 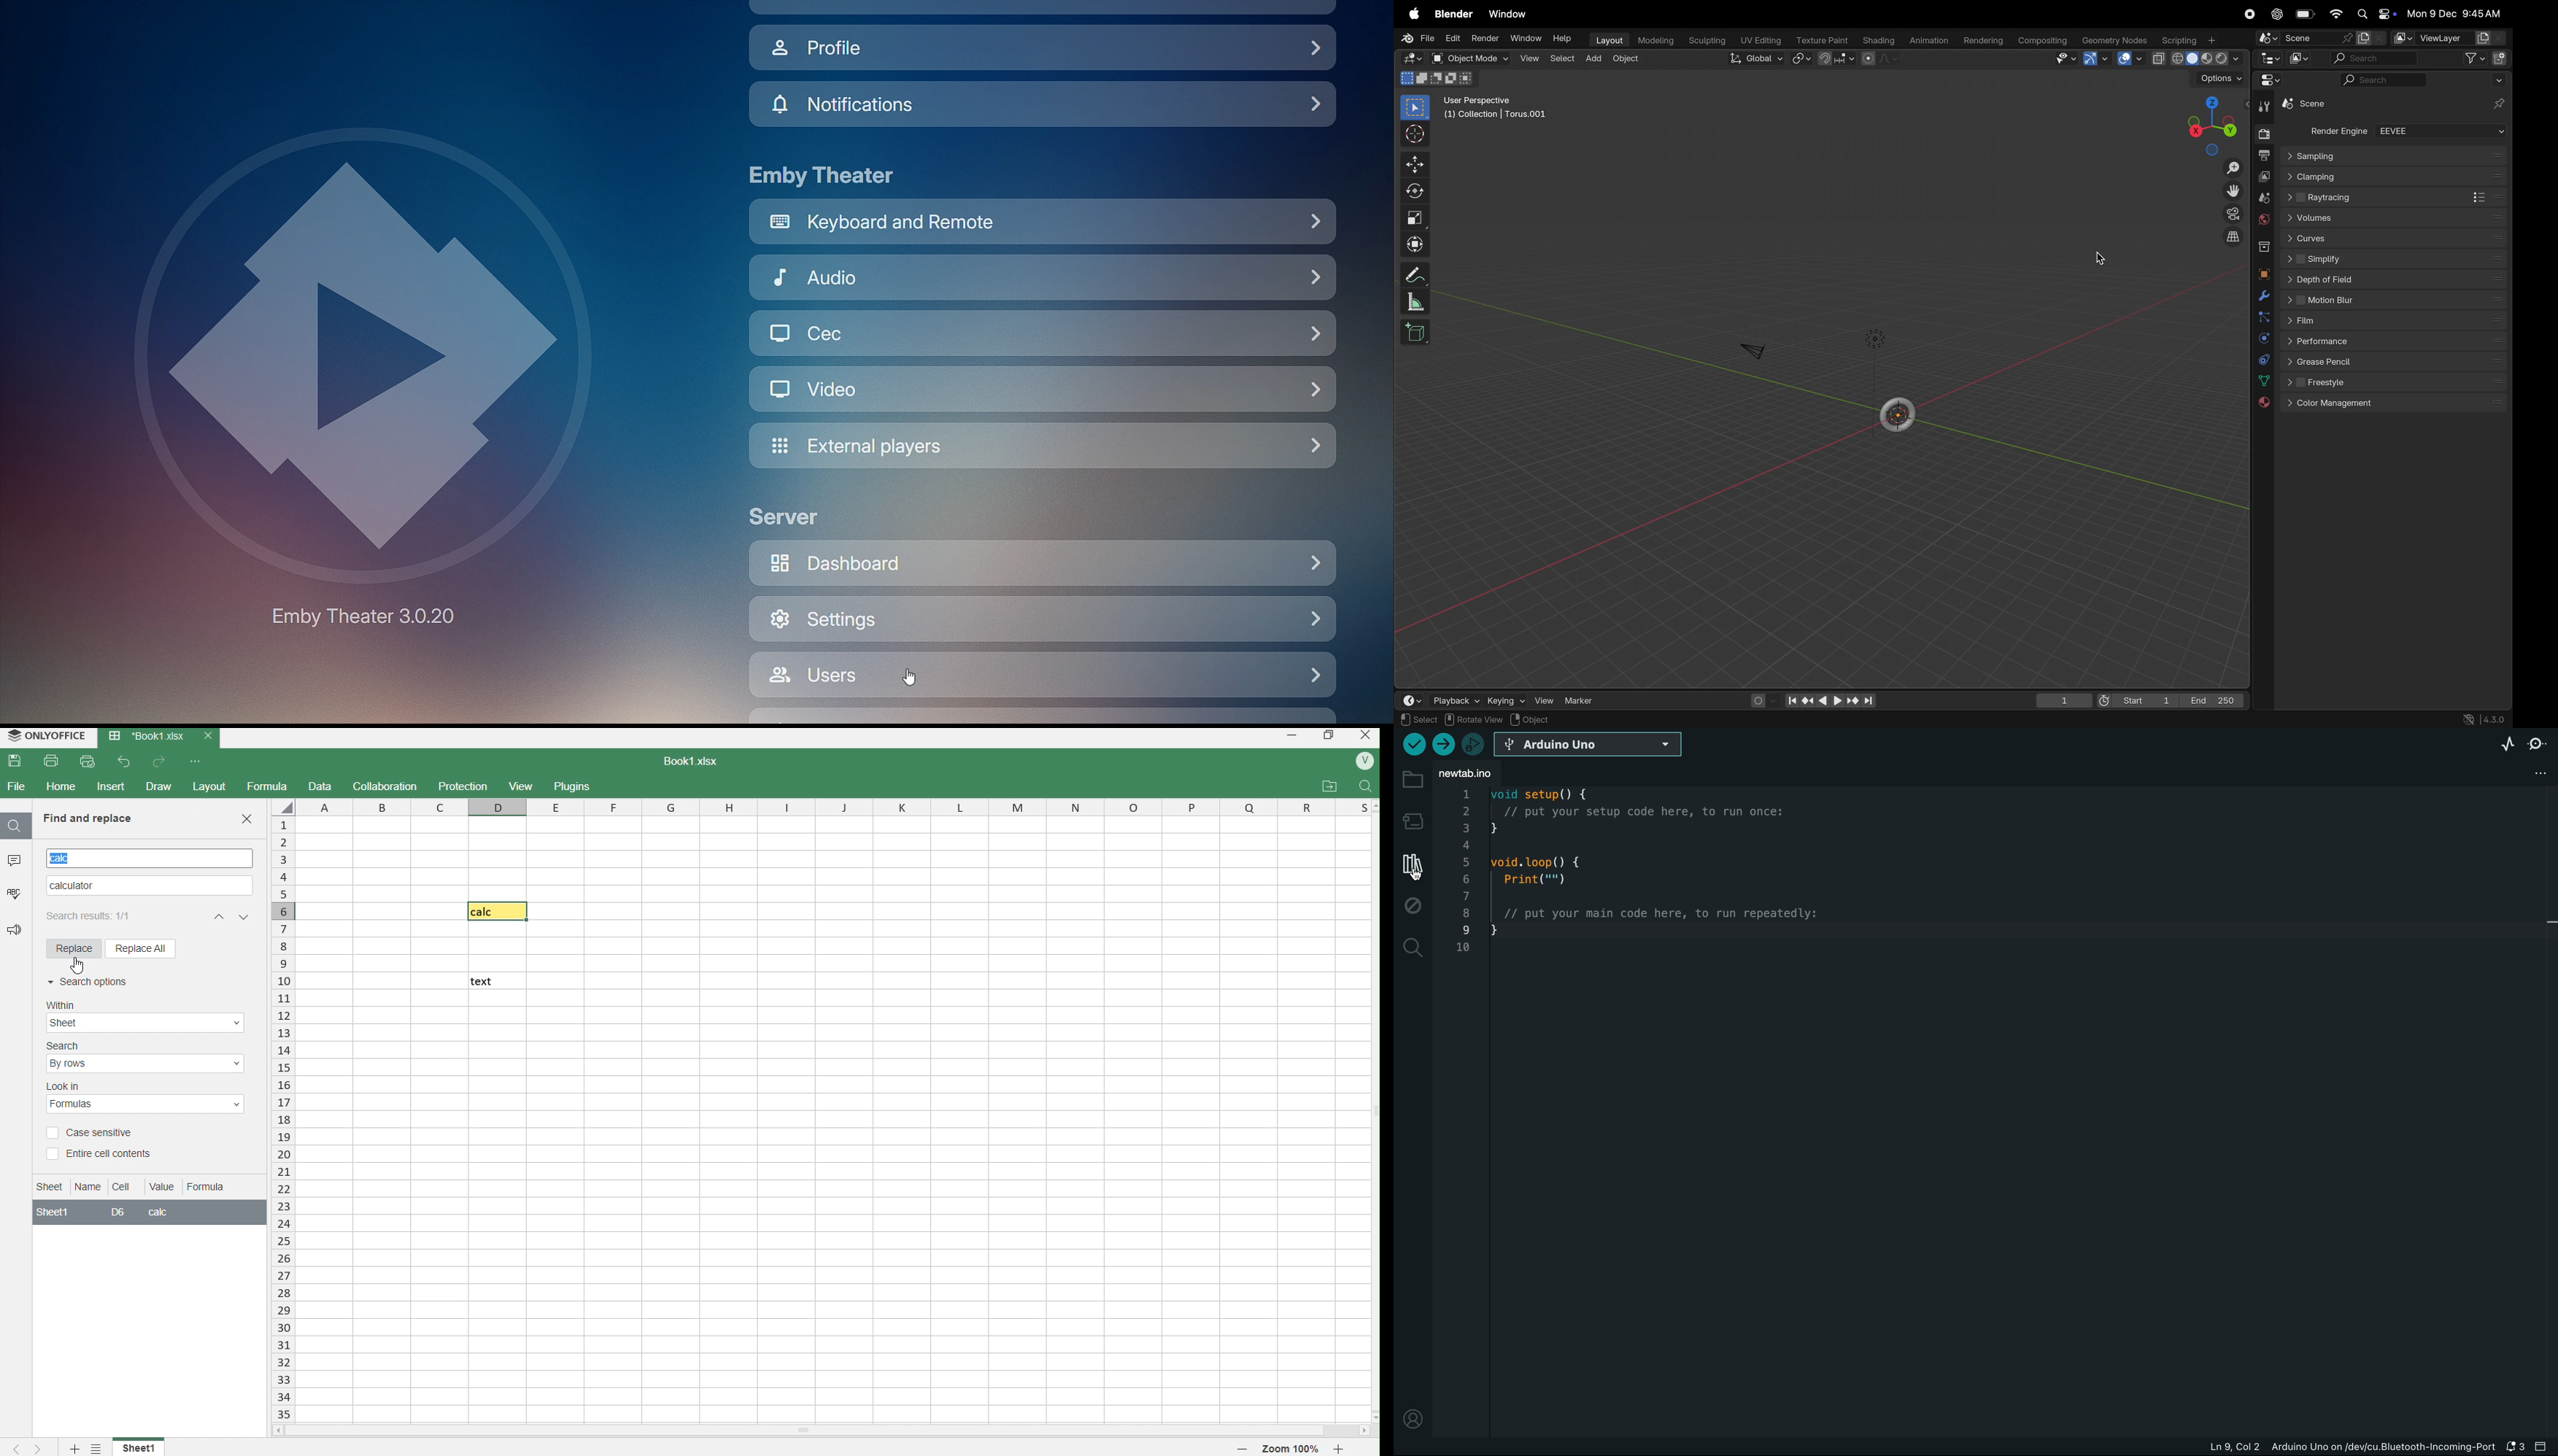 I want to click on formula, so click(x=269, y=787).